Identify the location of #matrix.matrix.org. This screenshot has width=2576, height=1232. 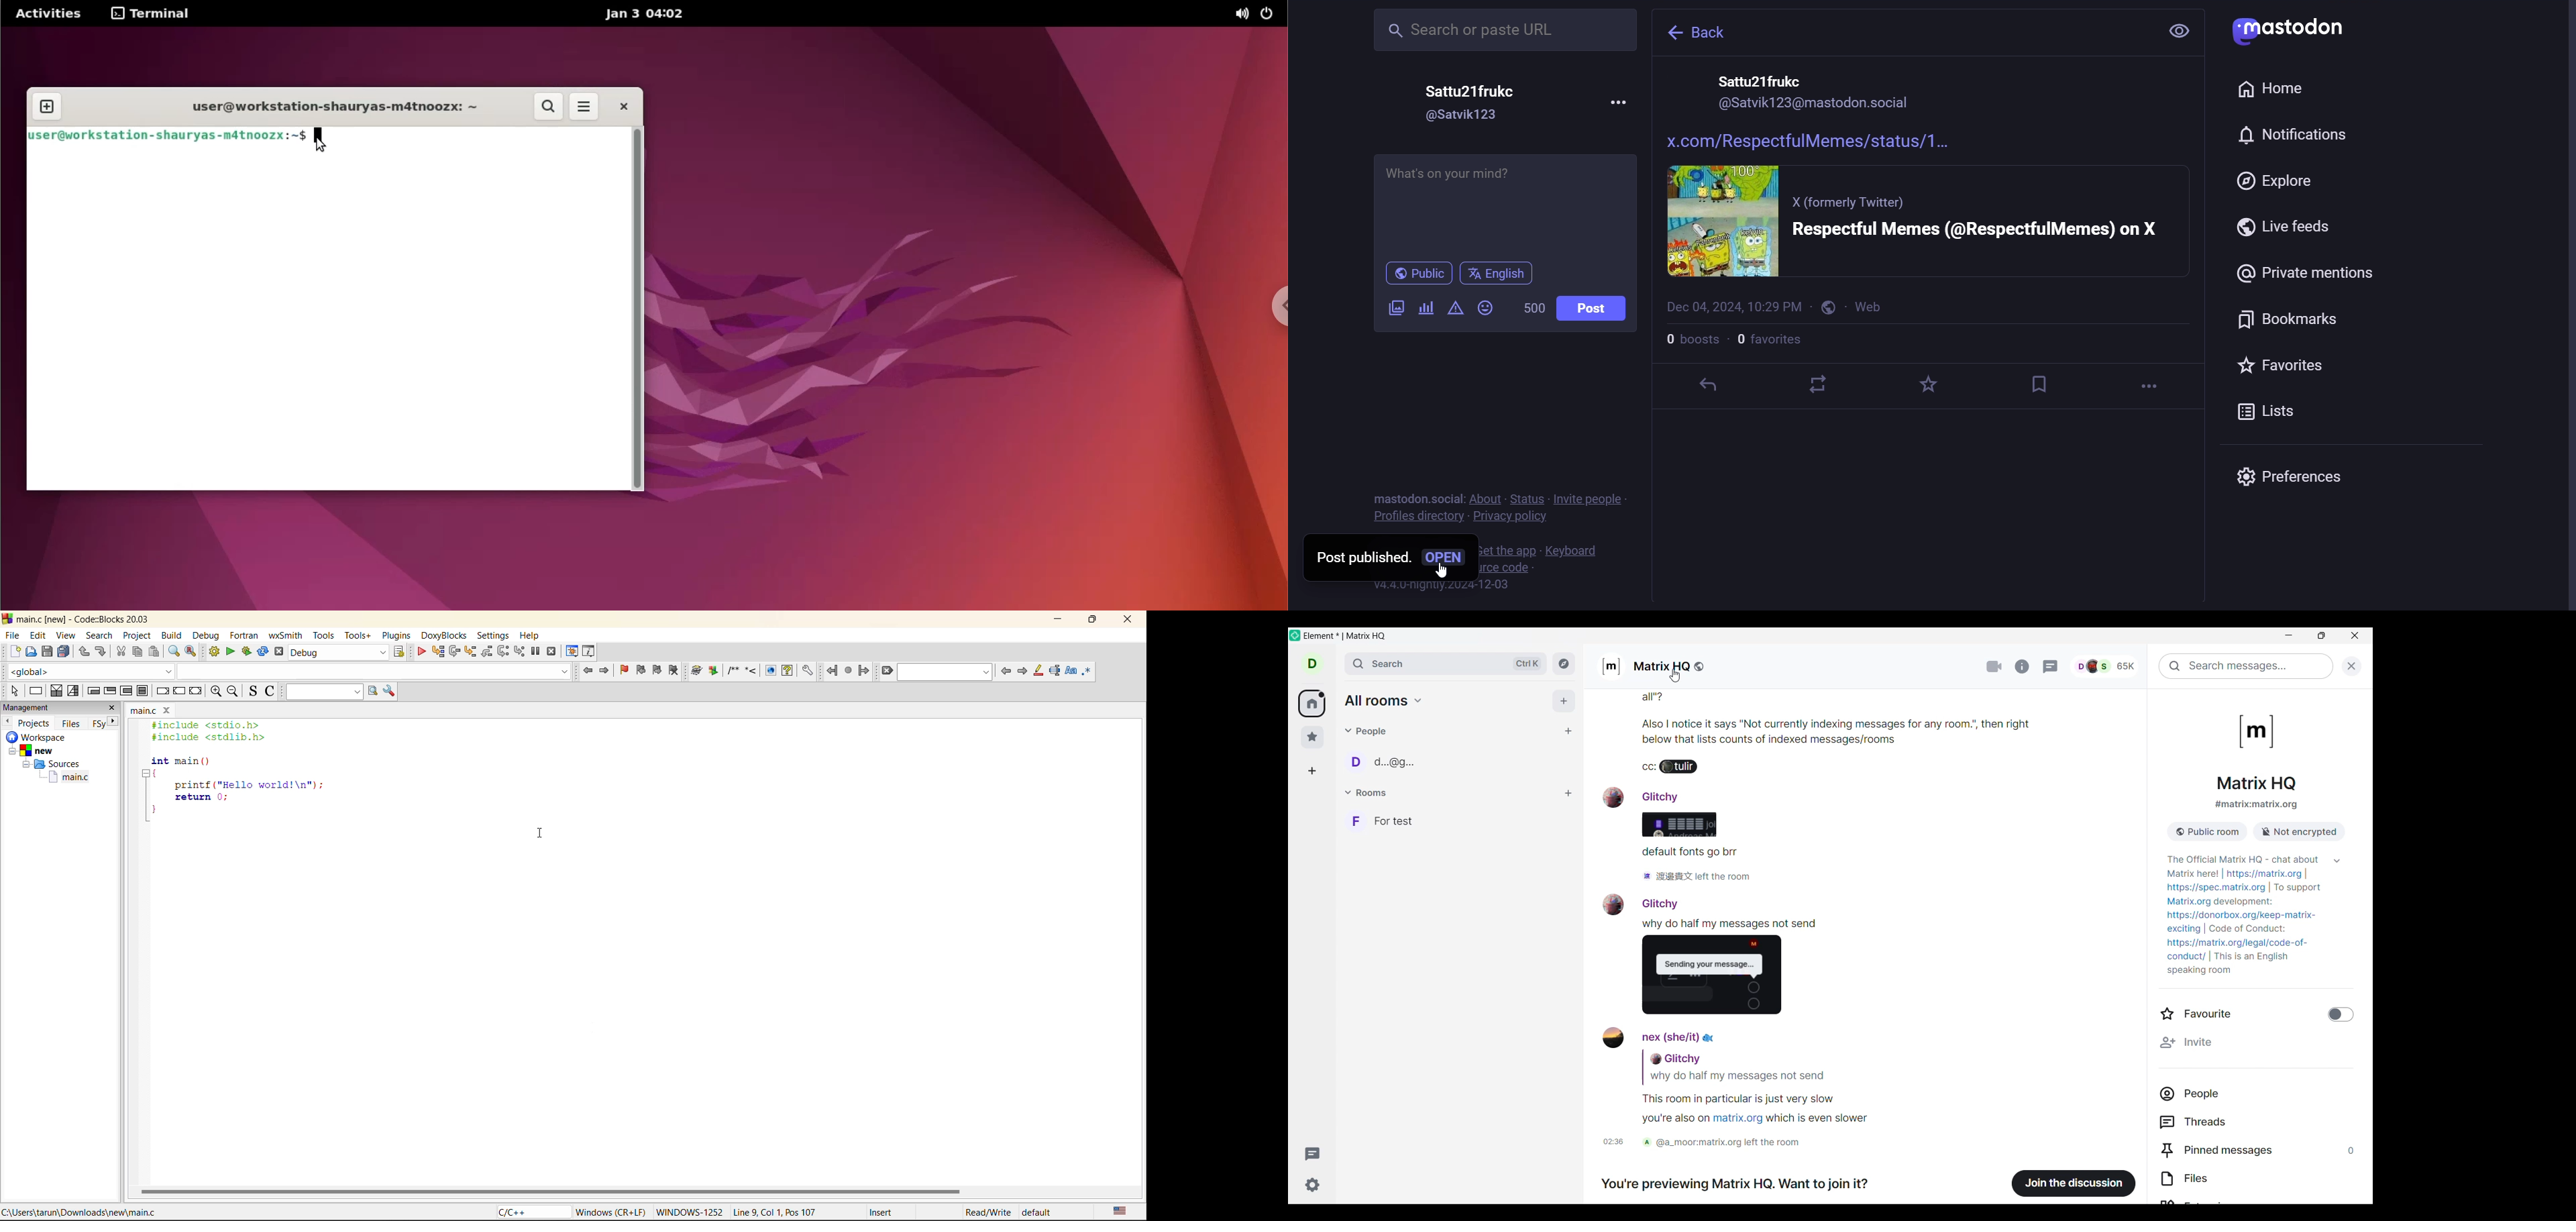
(2257, 805).